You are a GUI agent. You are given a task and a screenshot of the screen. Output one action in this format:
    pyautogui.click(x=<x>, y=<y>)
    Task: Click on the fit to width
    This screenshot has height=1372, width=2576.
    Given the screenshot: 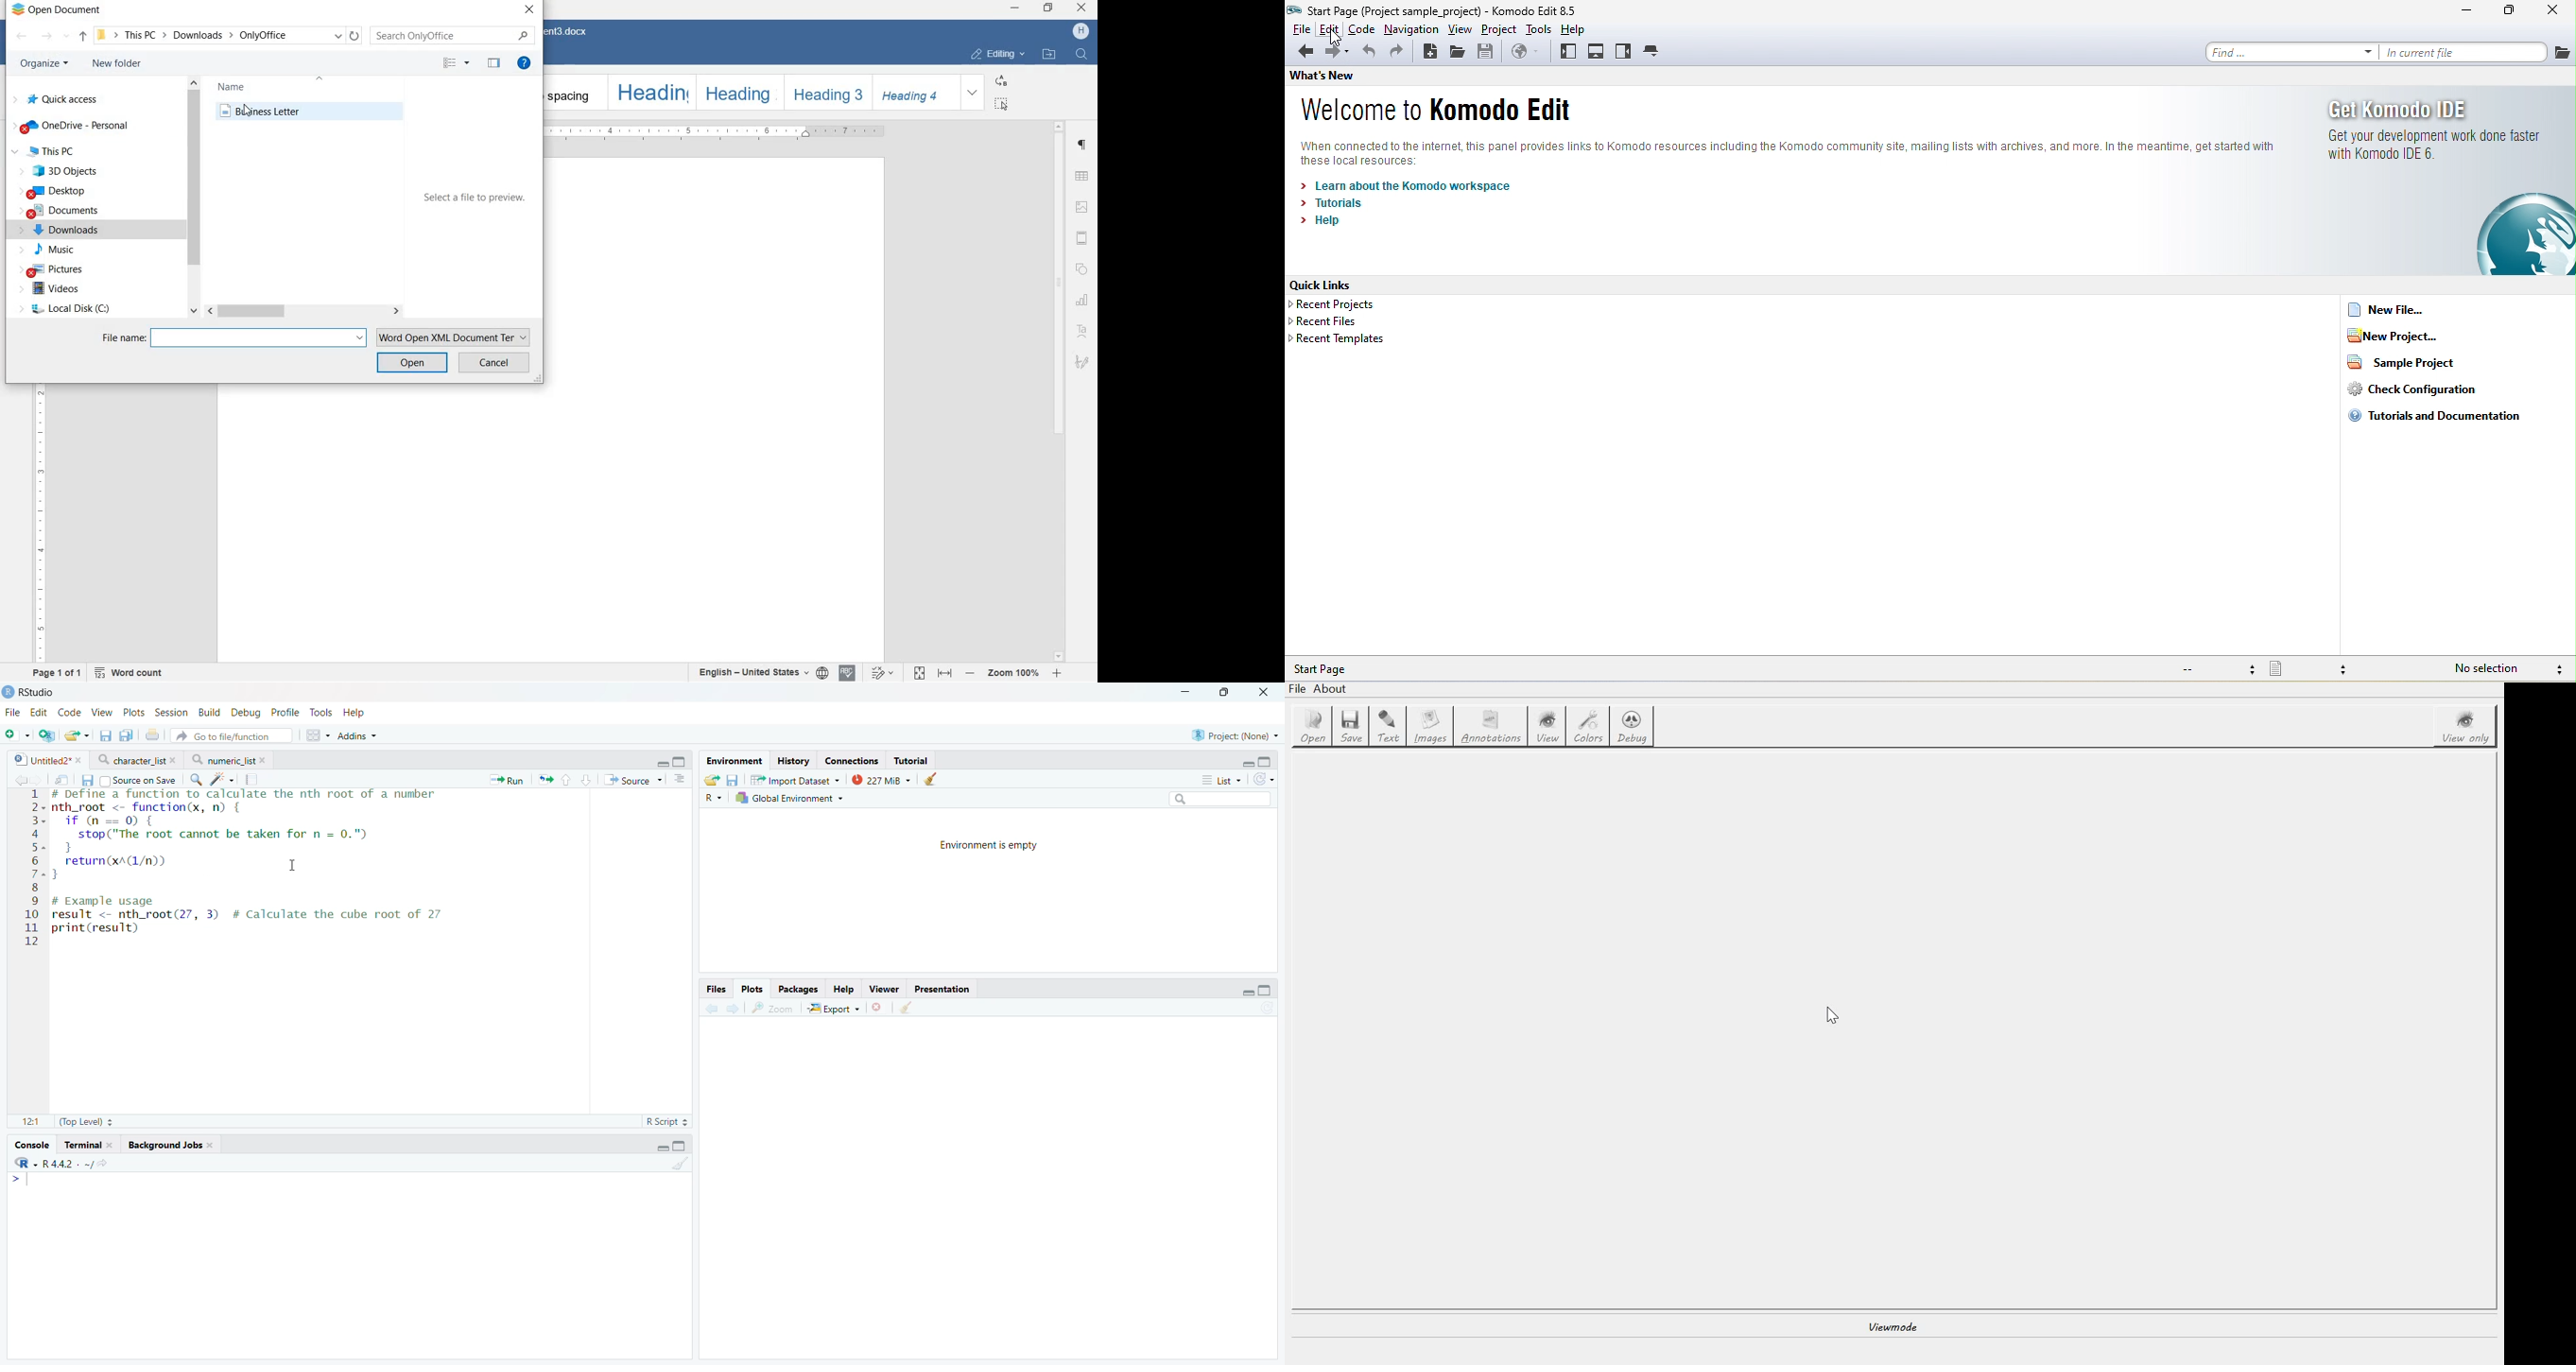 What is the action you would take?
    pyautogui.click(x=946, y=671)
    